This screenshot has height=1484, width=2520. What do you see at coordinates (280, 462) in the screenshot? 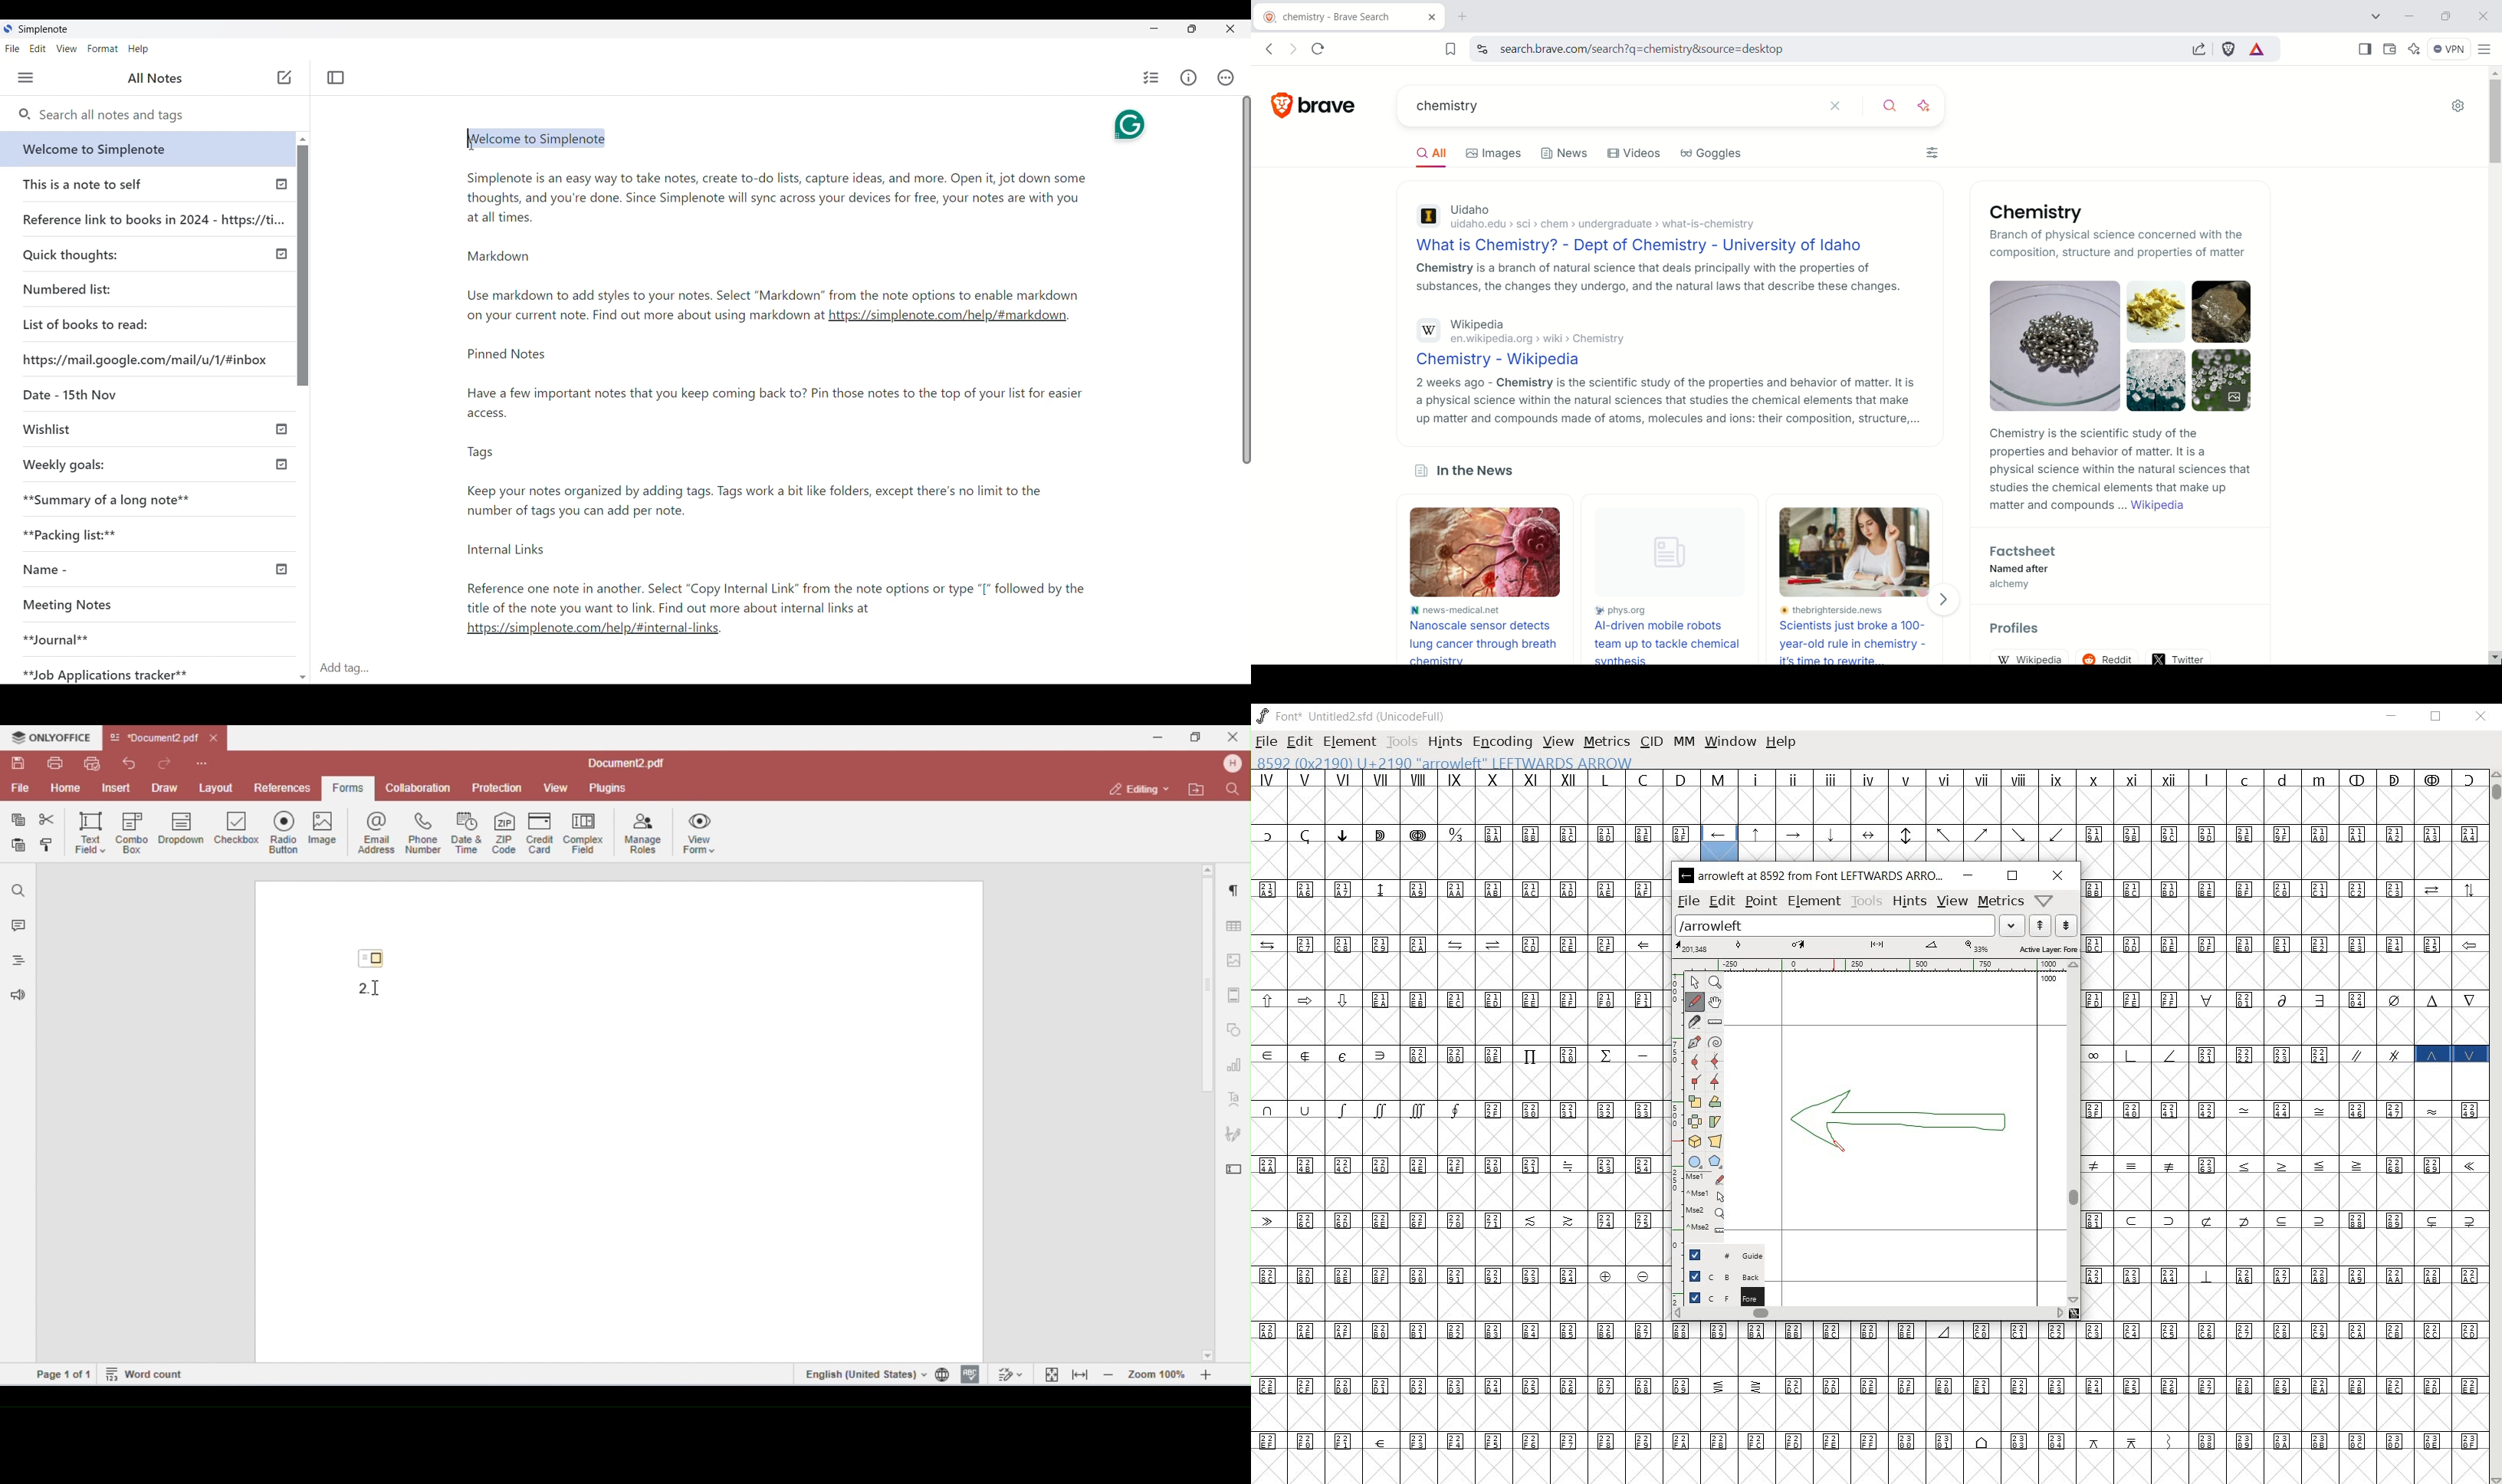
I see `Check icon indicates published notes` at bounding box center [280, 462].